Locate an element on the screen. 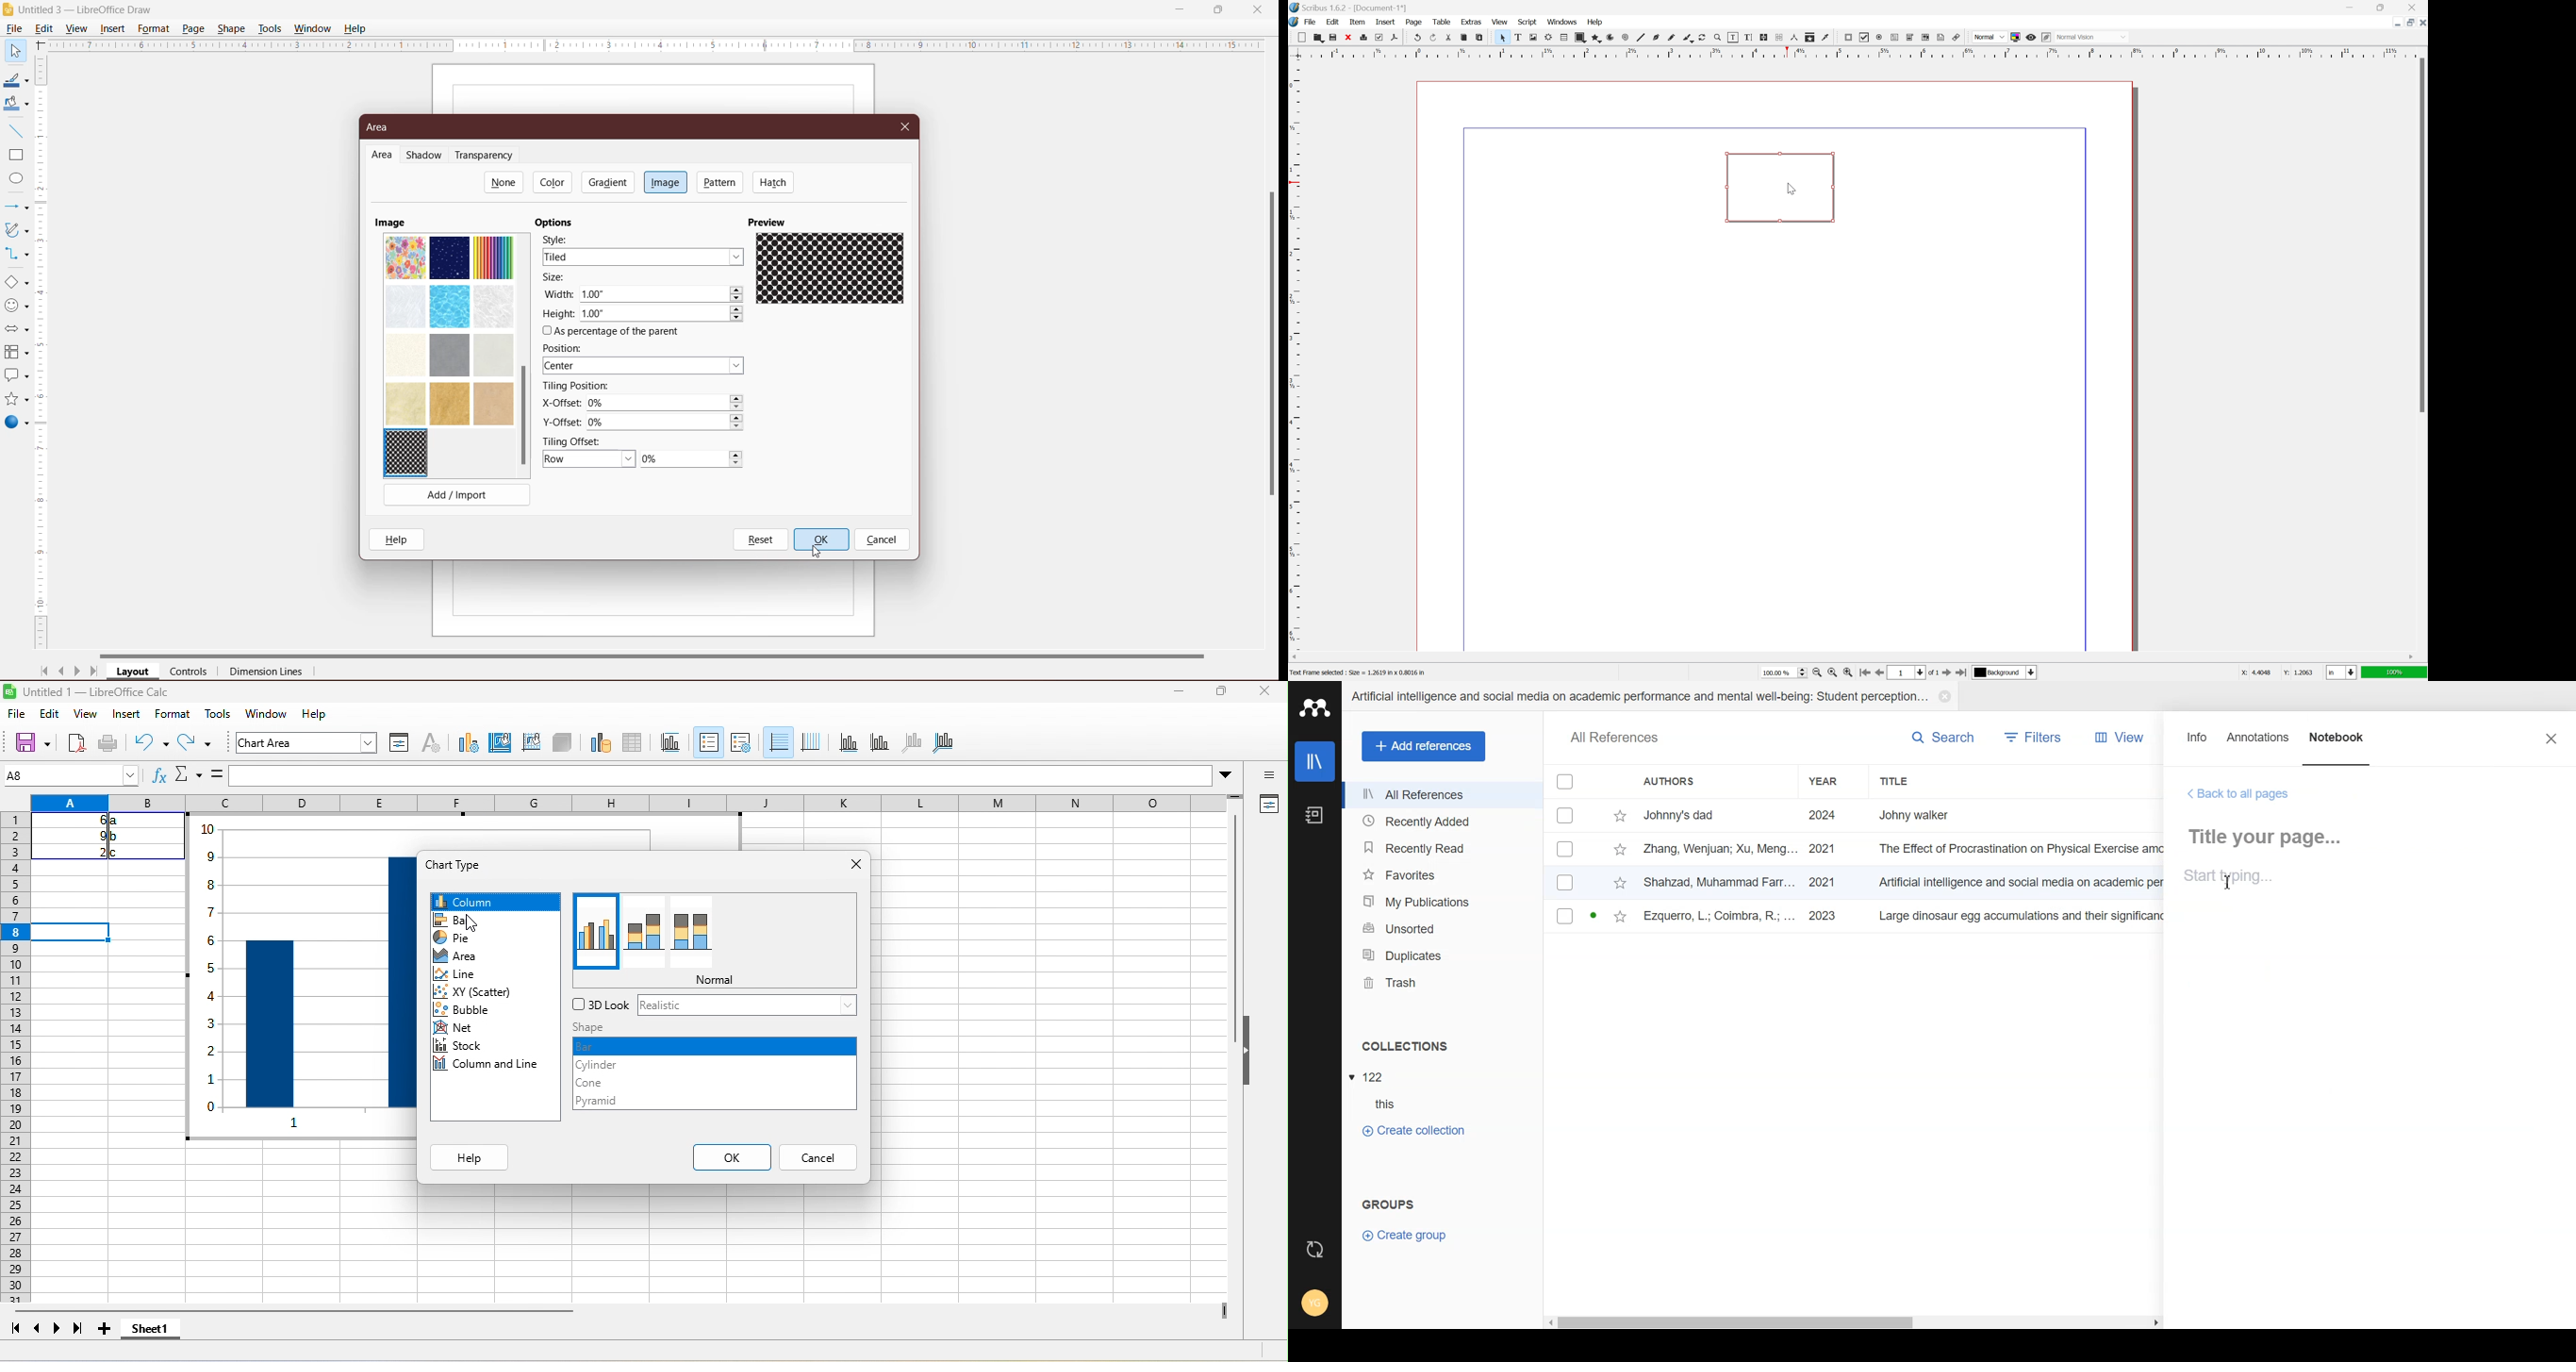  Cursor is located at coordinates (819, 552).